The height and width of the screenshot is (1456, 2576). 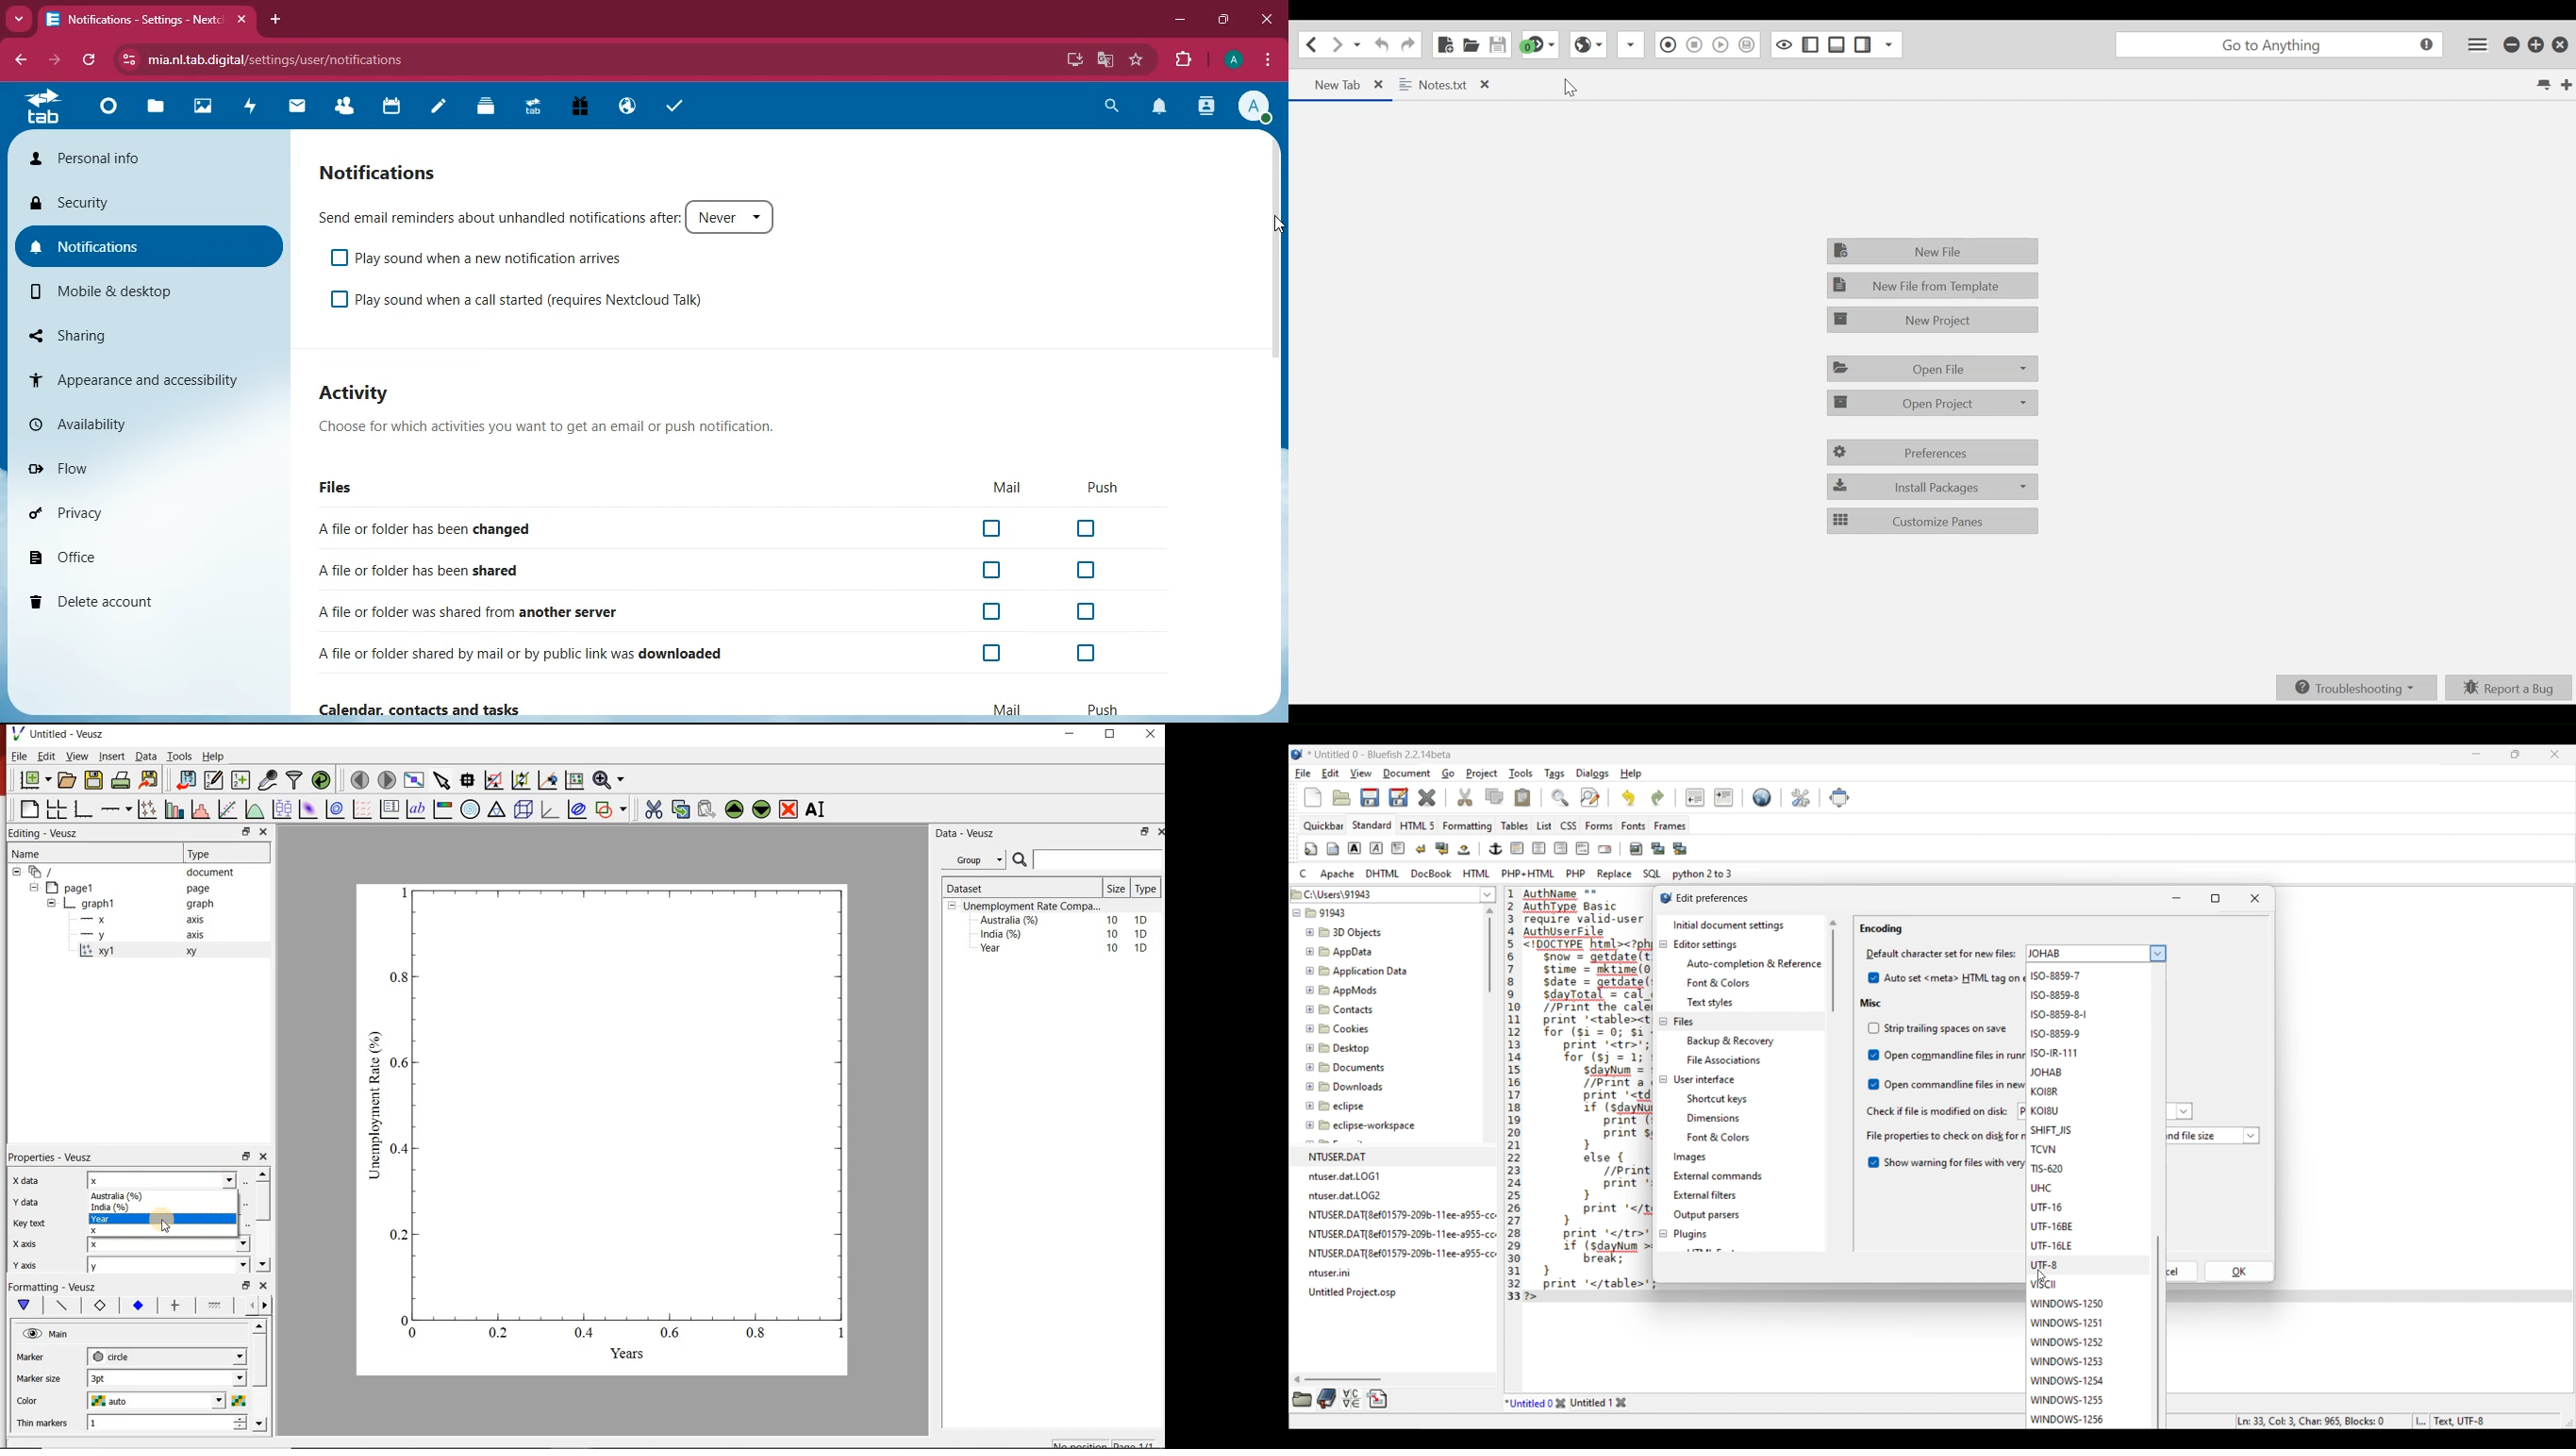 What do you see at coordinates (1266, 21) in the screenshot?
I see `close` at bounding box center [1266, 21].